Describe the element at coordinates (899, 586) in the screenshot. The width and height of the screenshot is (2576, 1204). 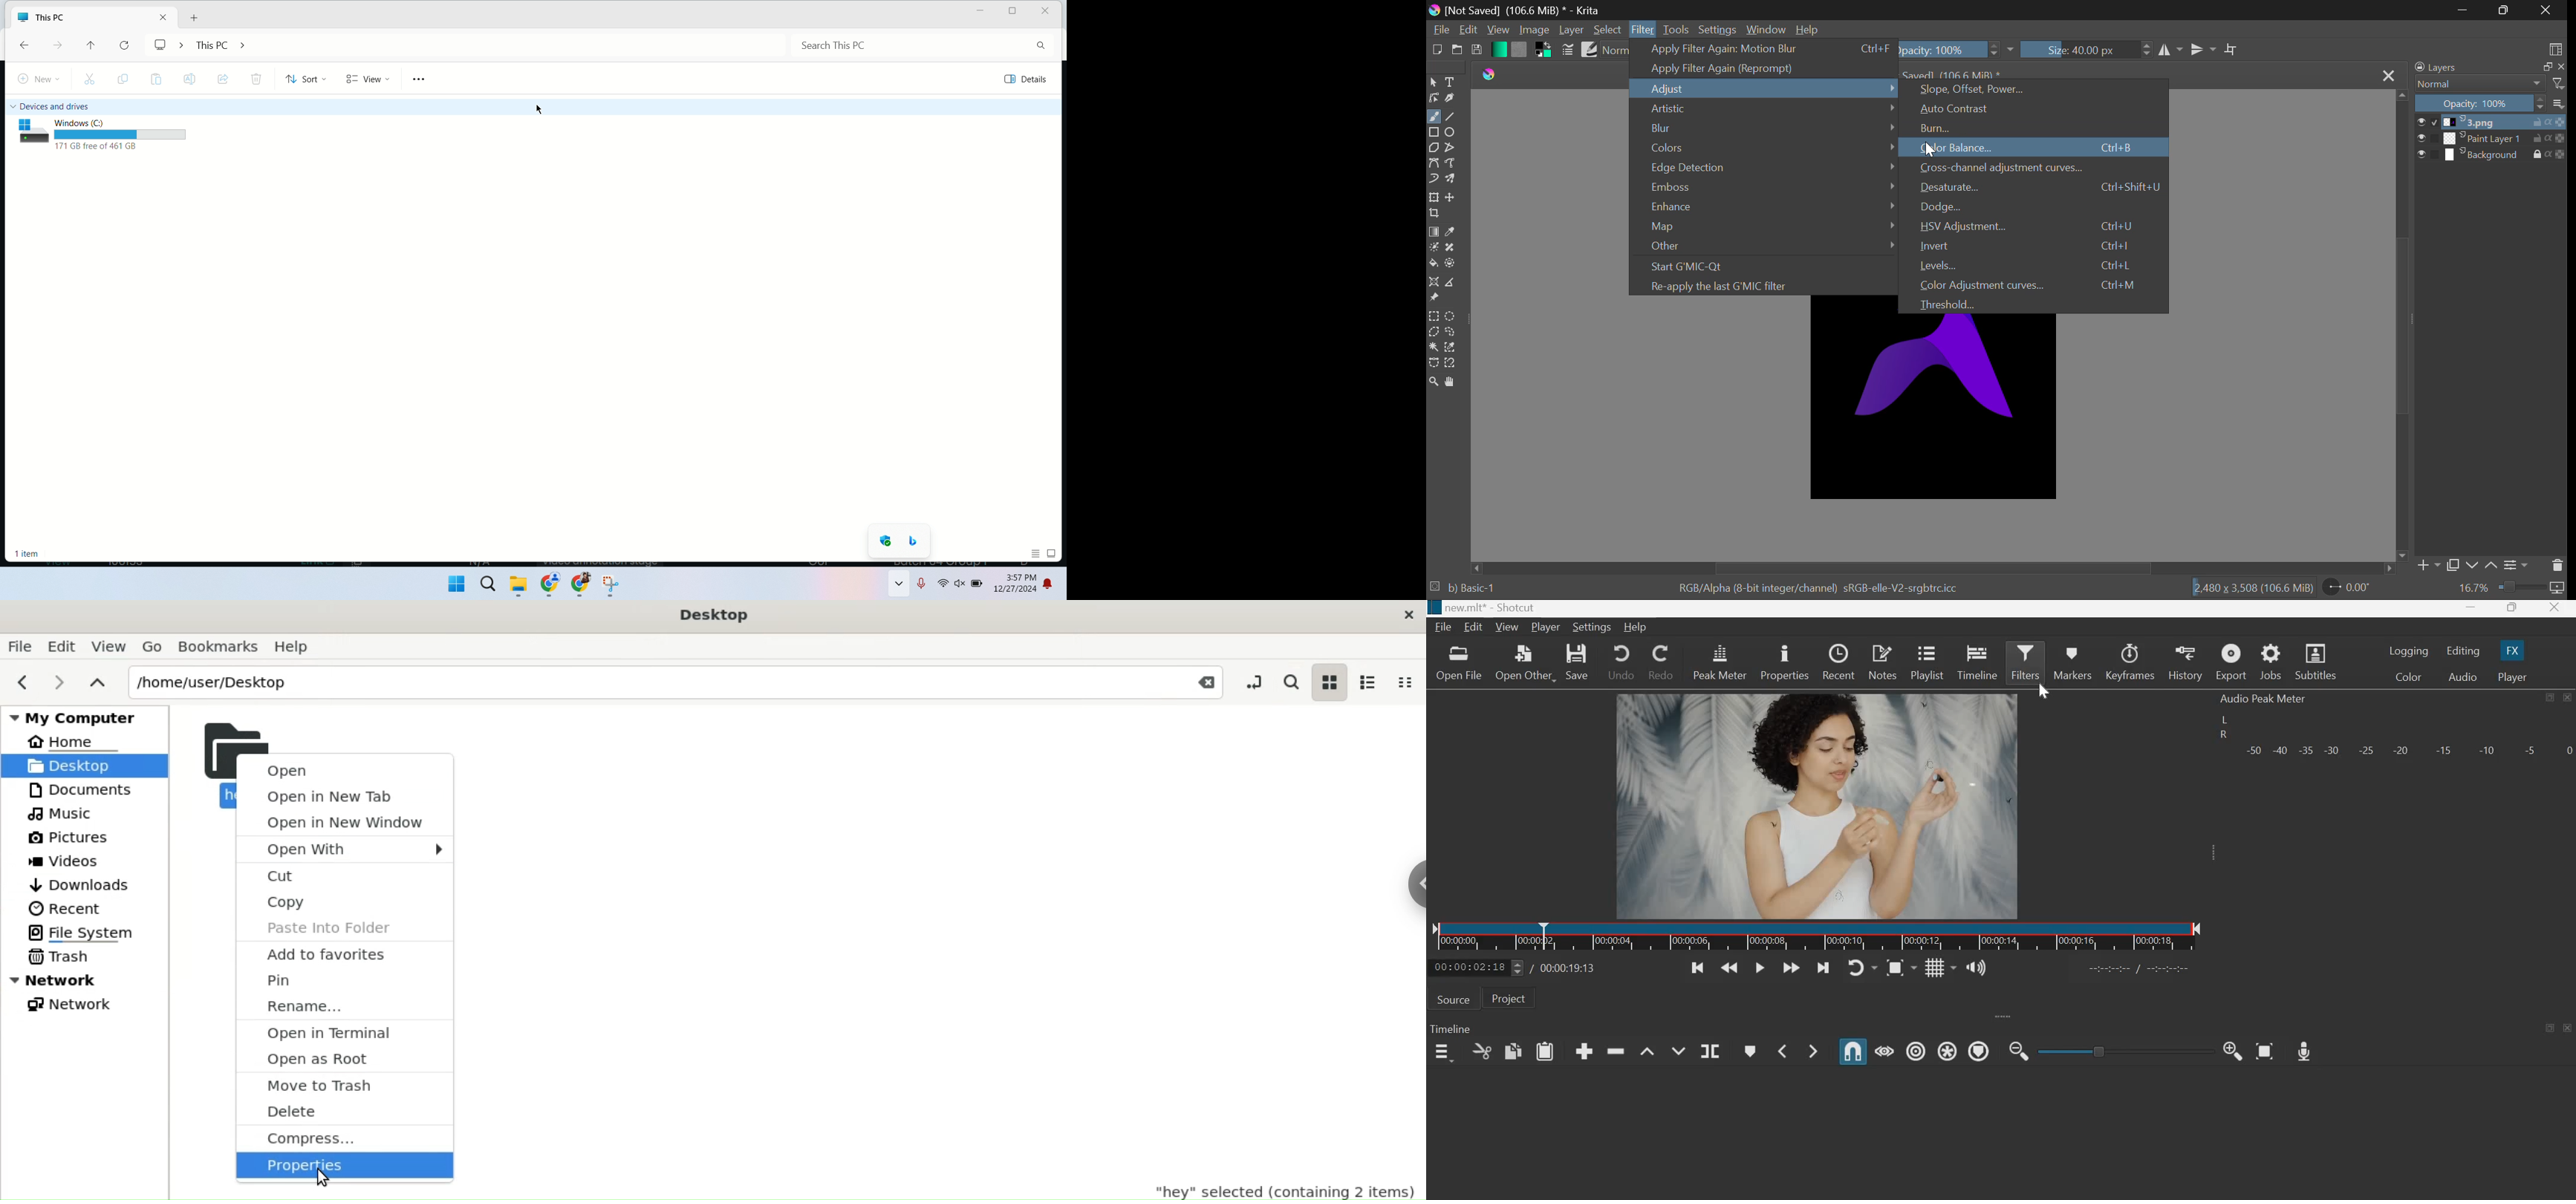
I see `show hidden icons` at that location.